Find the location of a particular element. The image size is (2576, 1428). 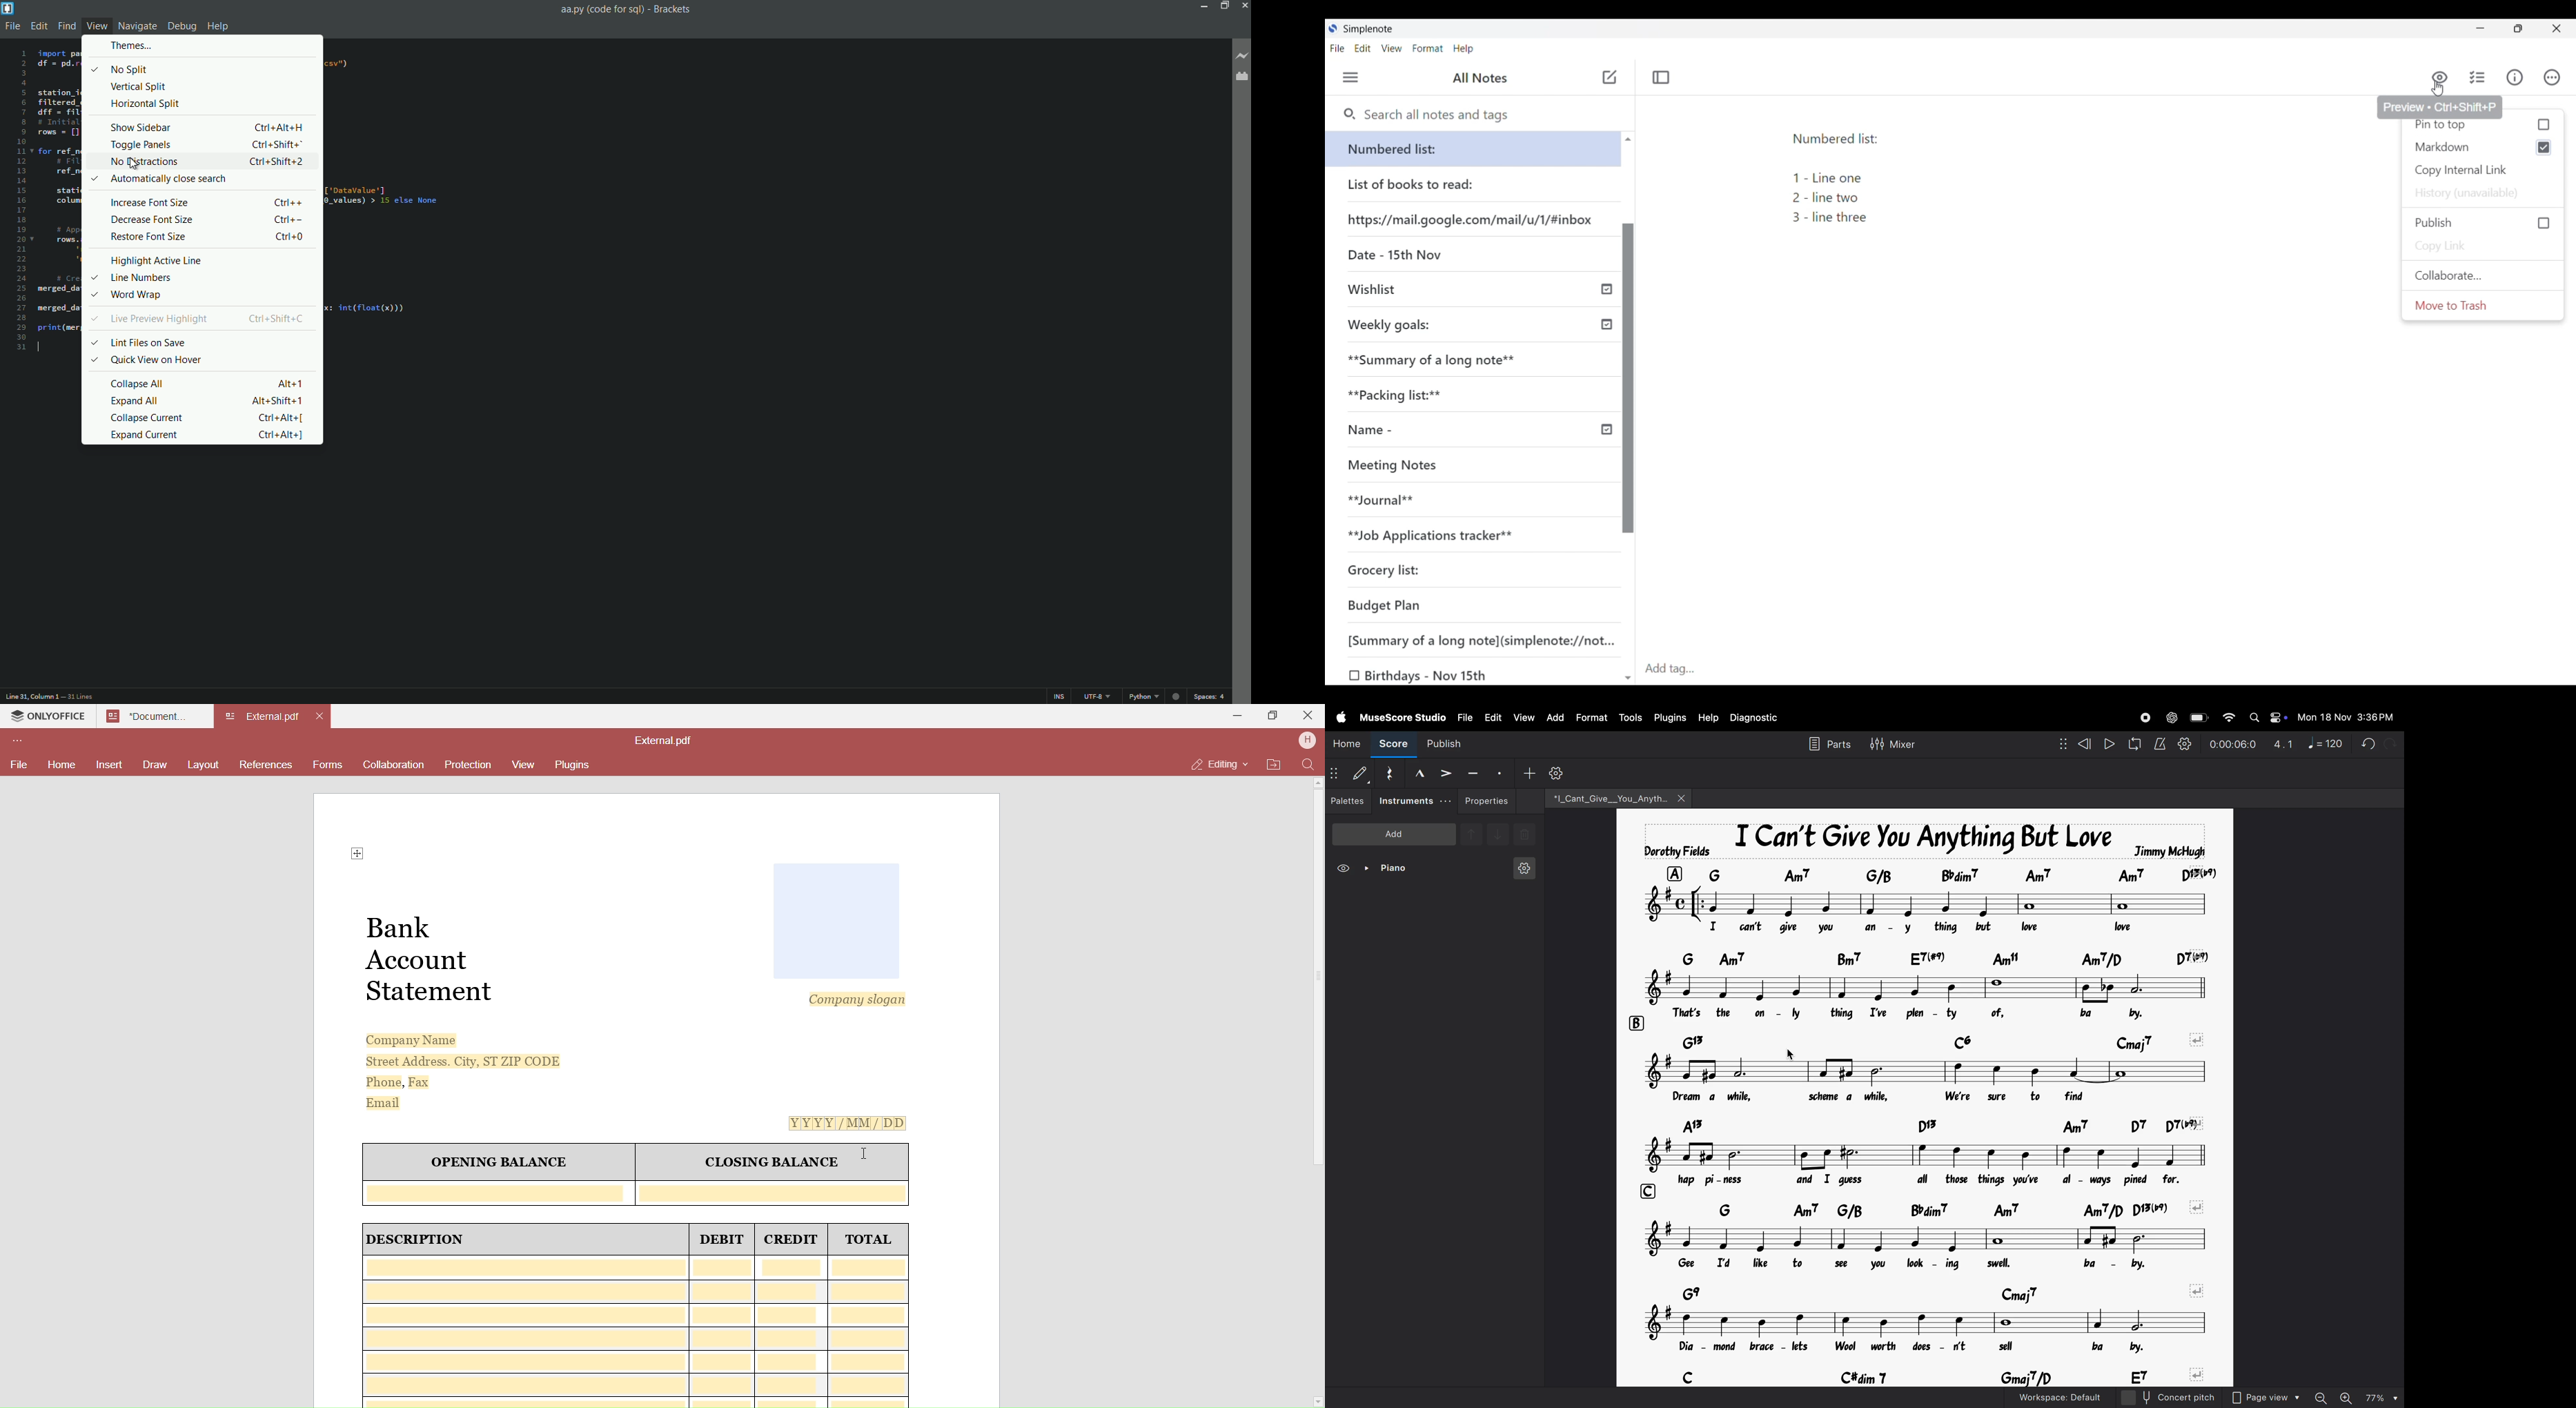

Close Tab is located at coordinates (202, 716).